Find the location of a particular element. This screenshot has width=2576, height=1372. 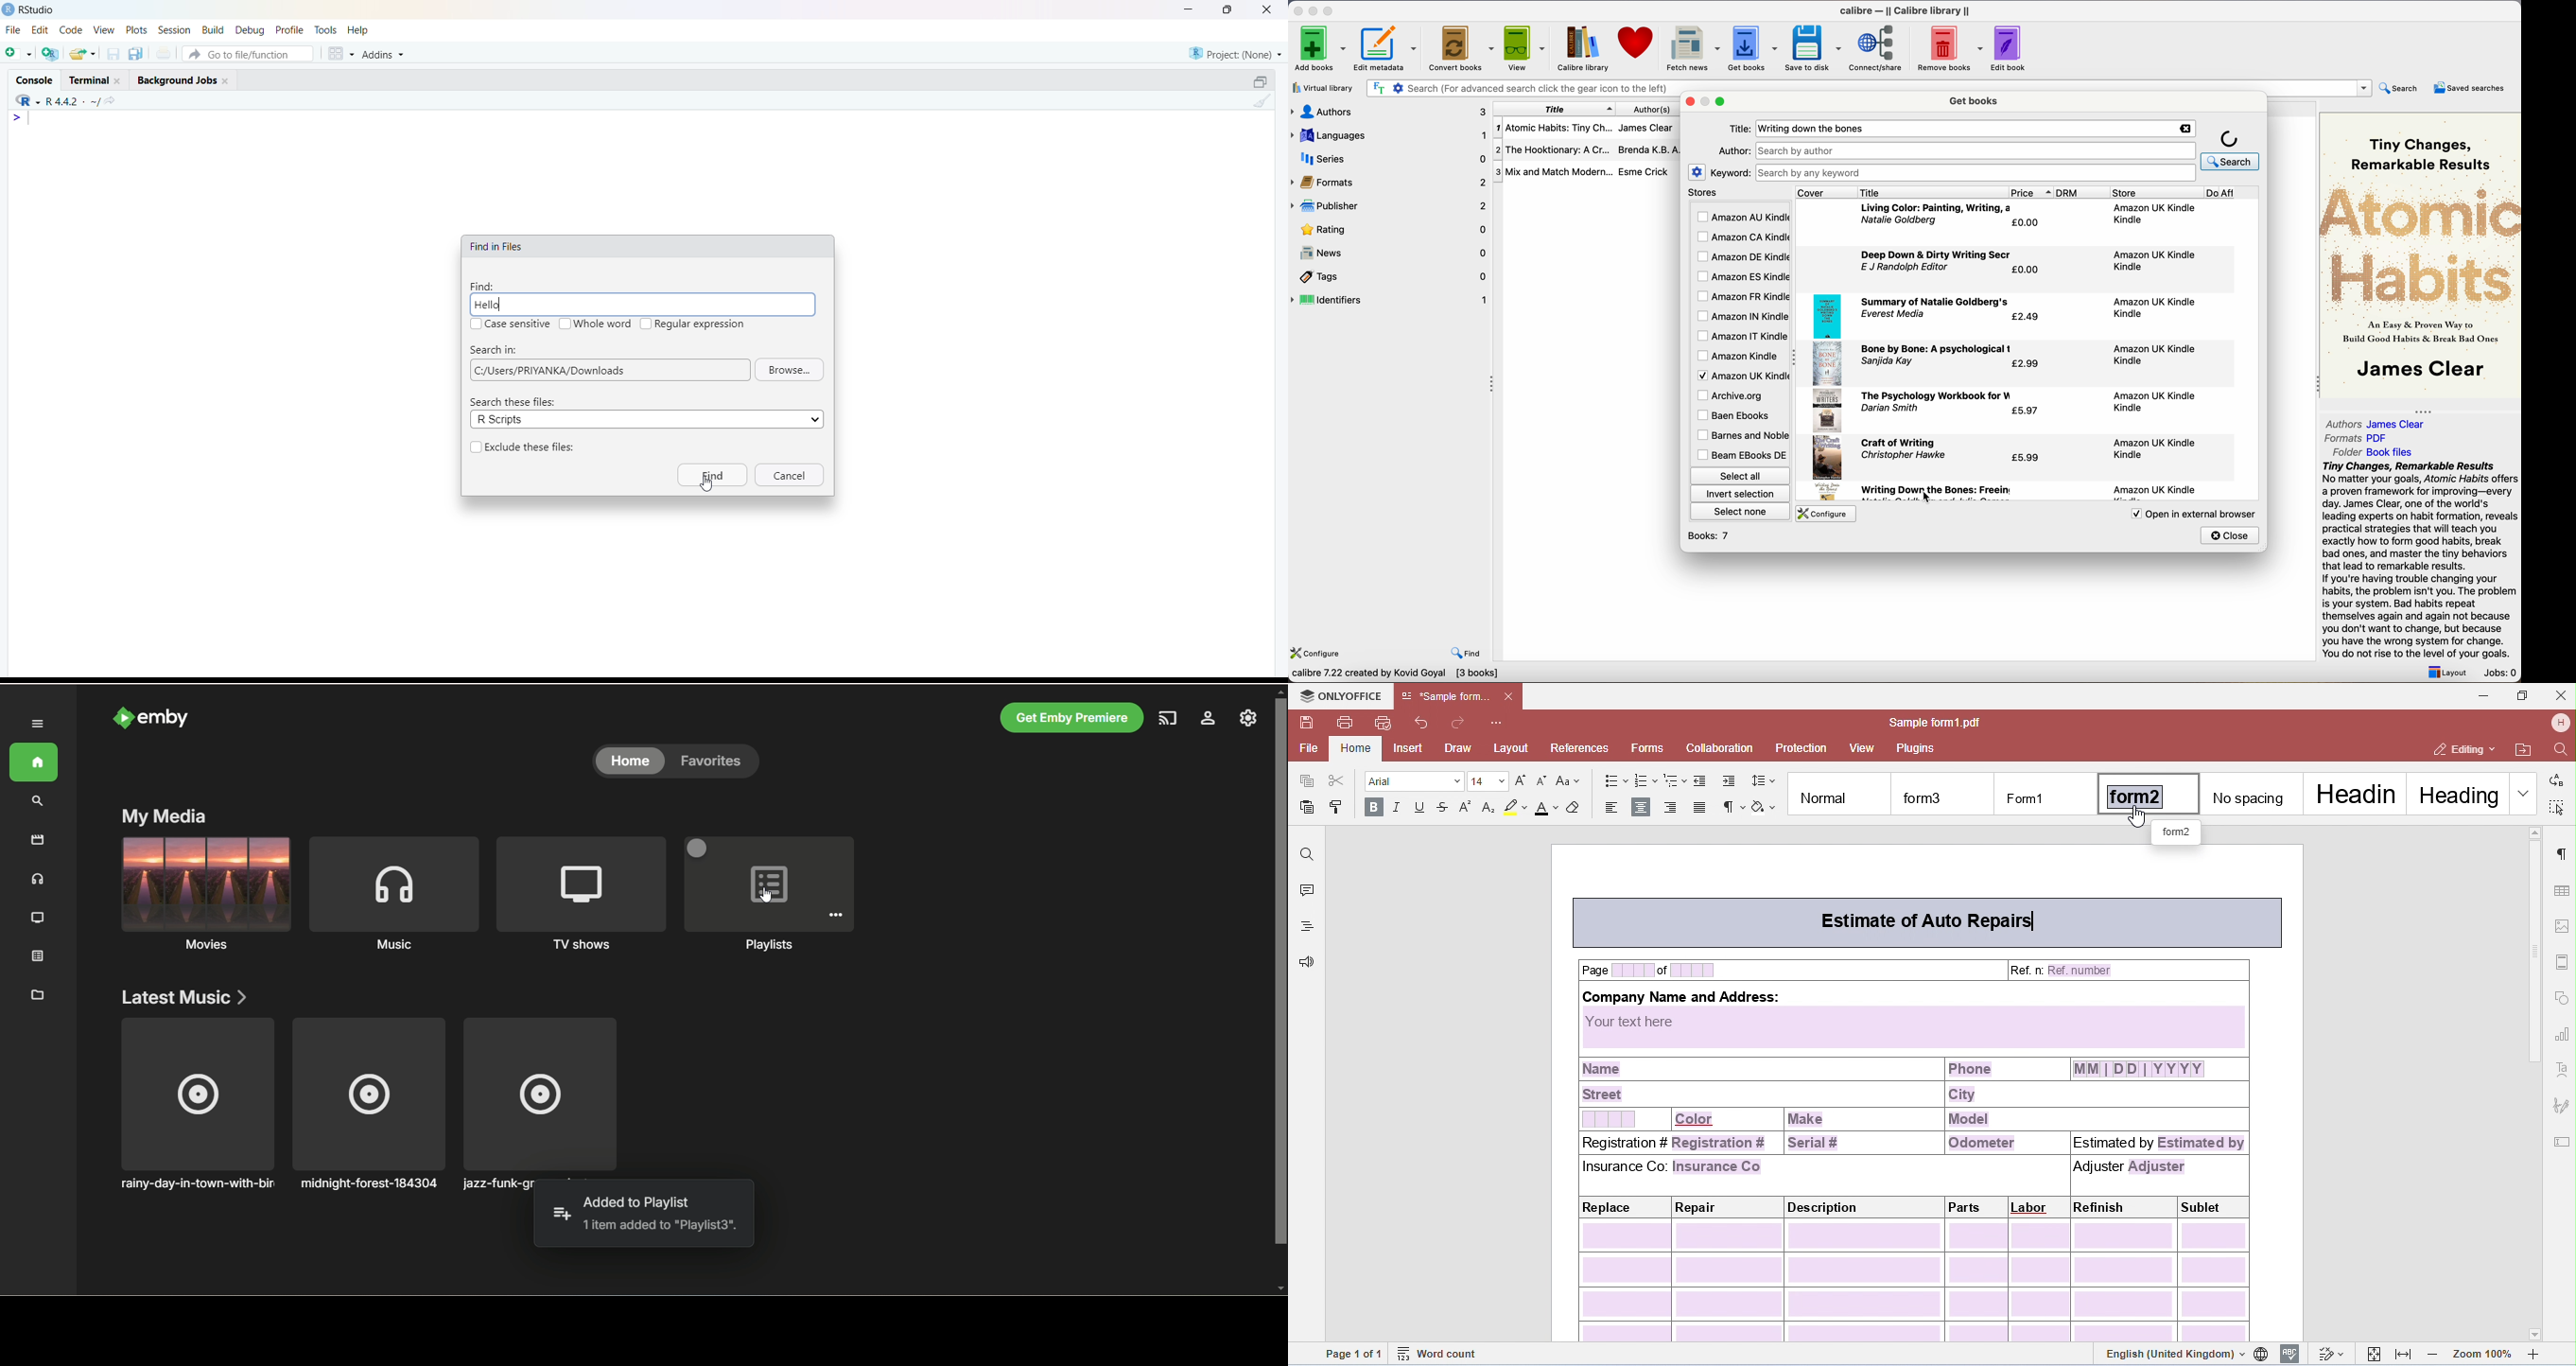

 is located at coordinates (1898, 221).